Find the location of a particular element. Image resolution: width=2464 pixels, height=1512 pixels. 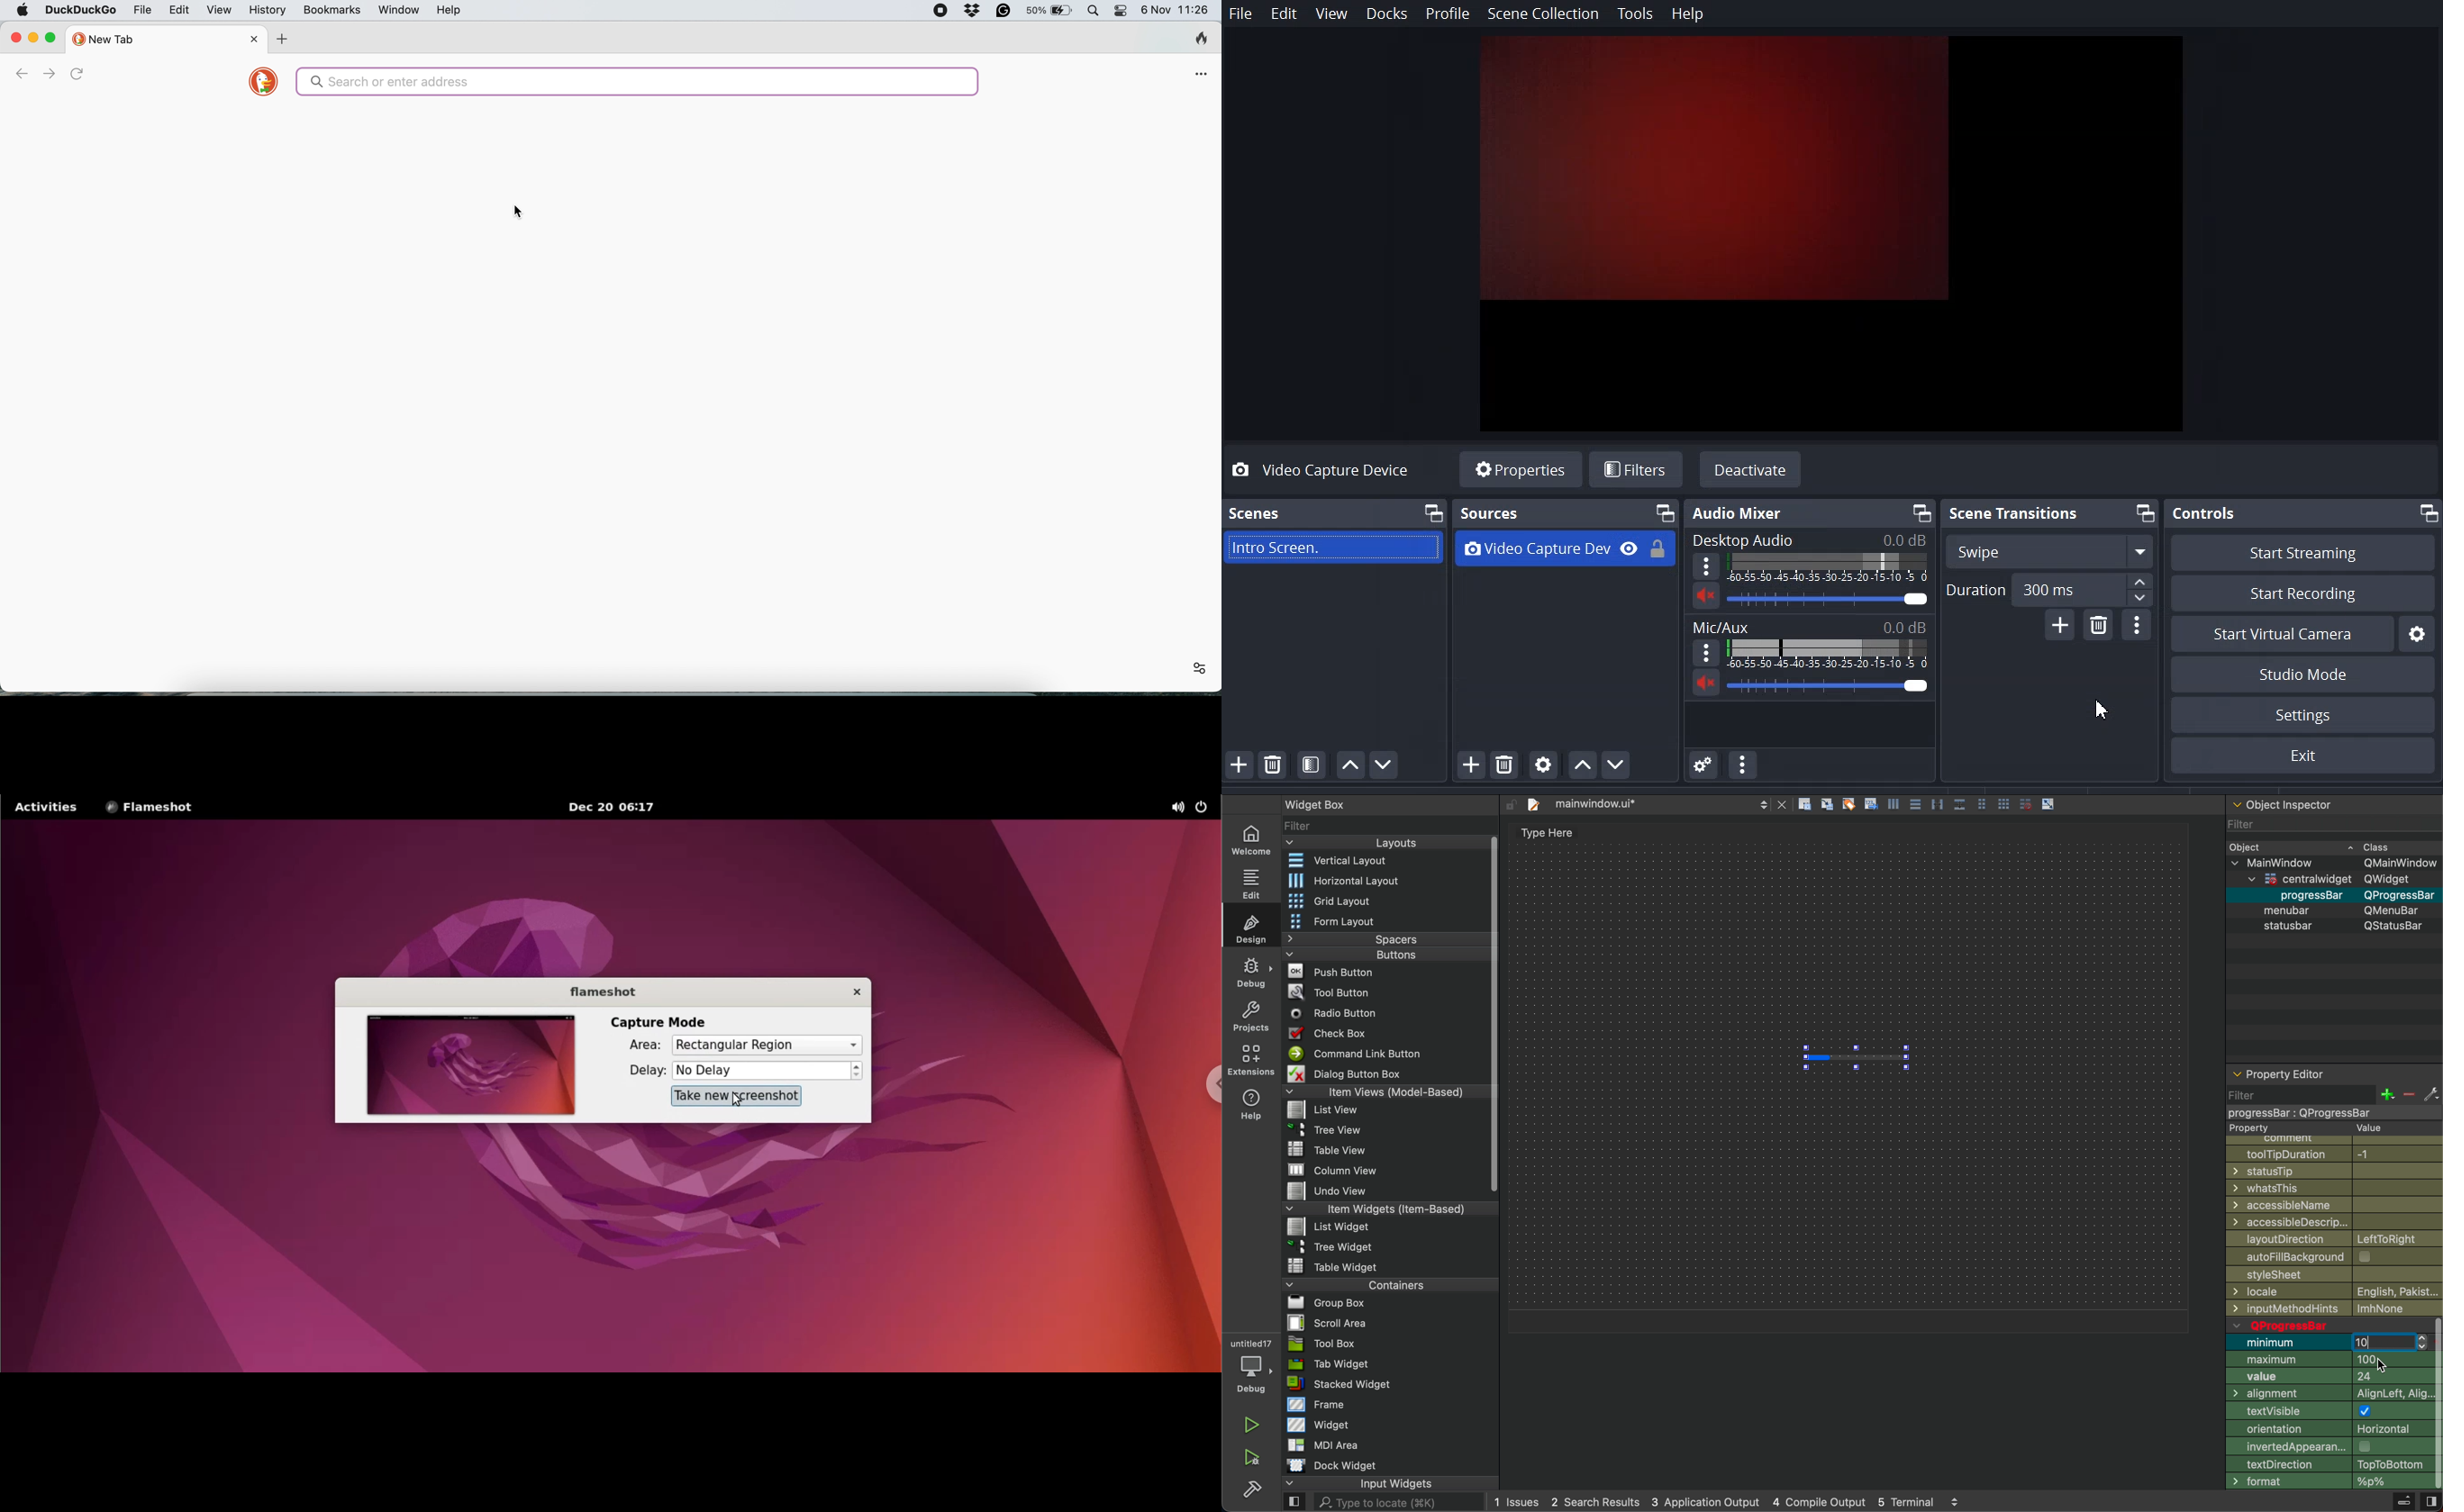

Maximize is located at coordinates (1664, 512).